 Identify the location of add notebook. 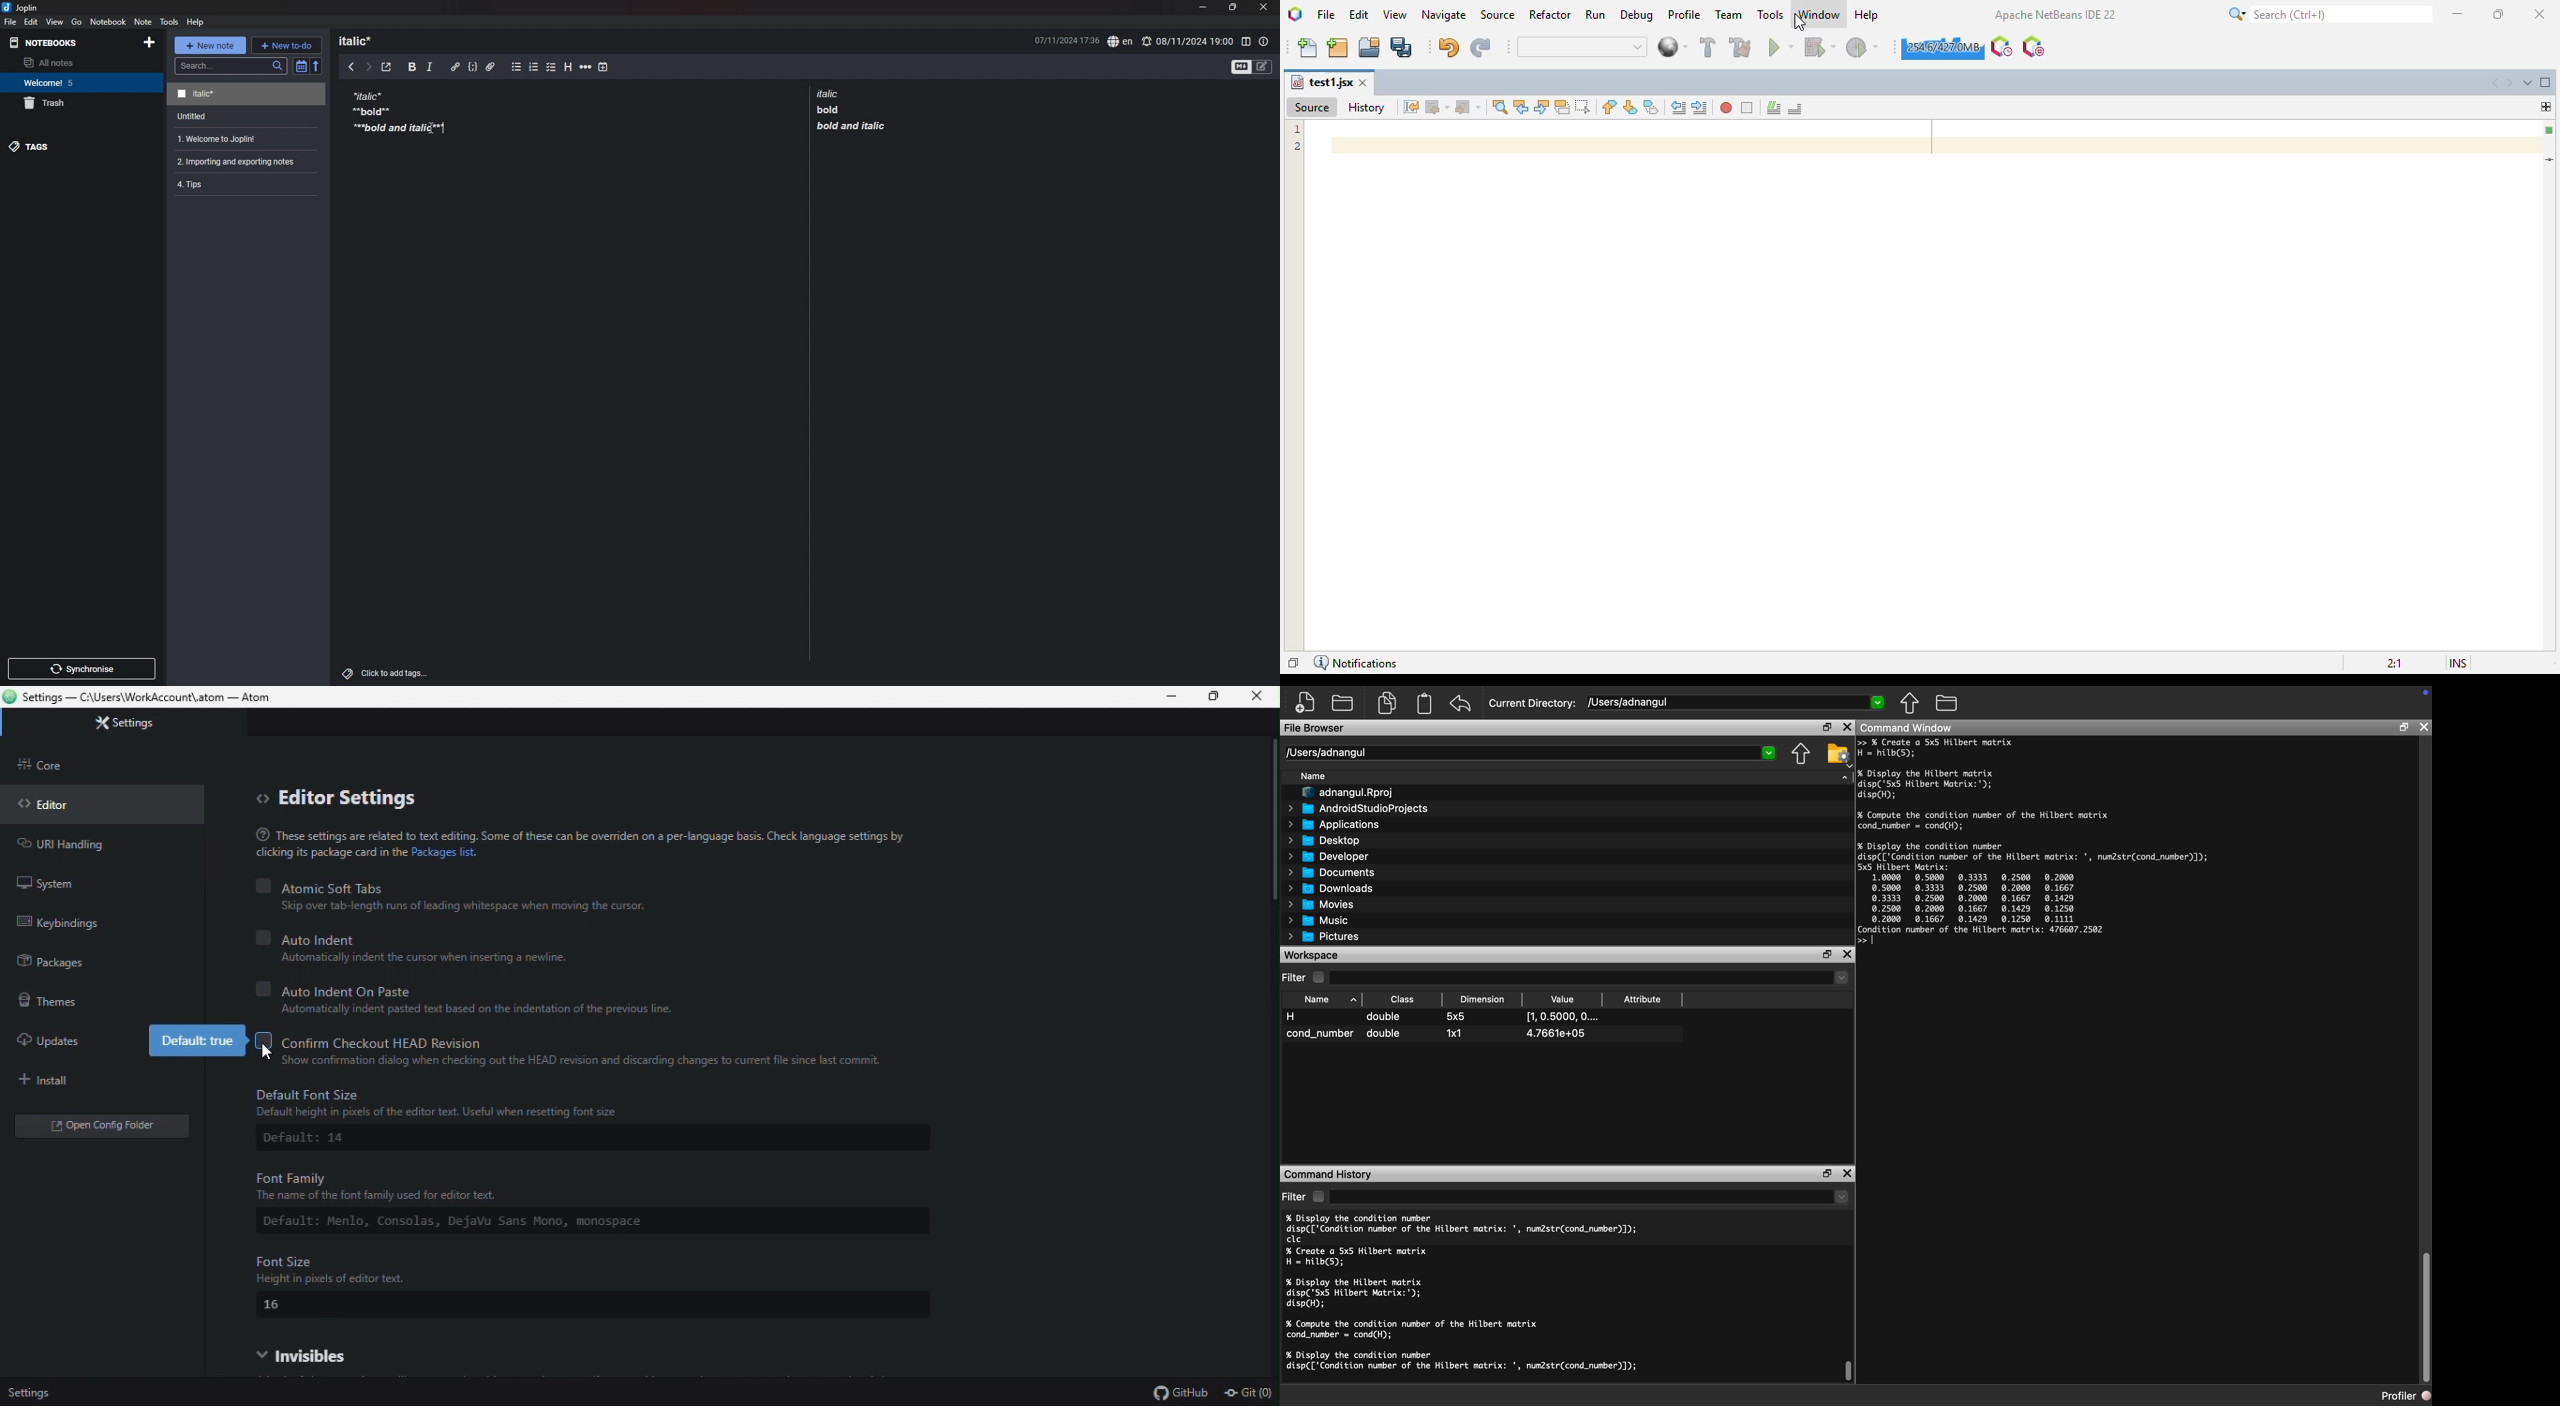
(148, 42).